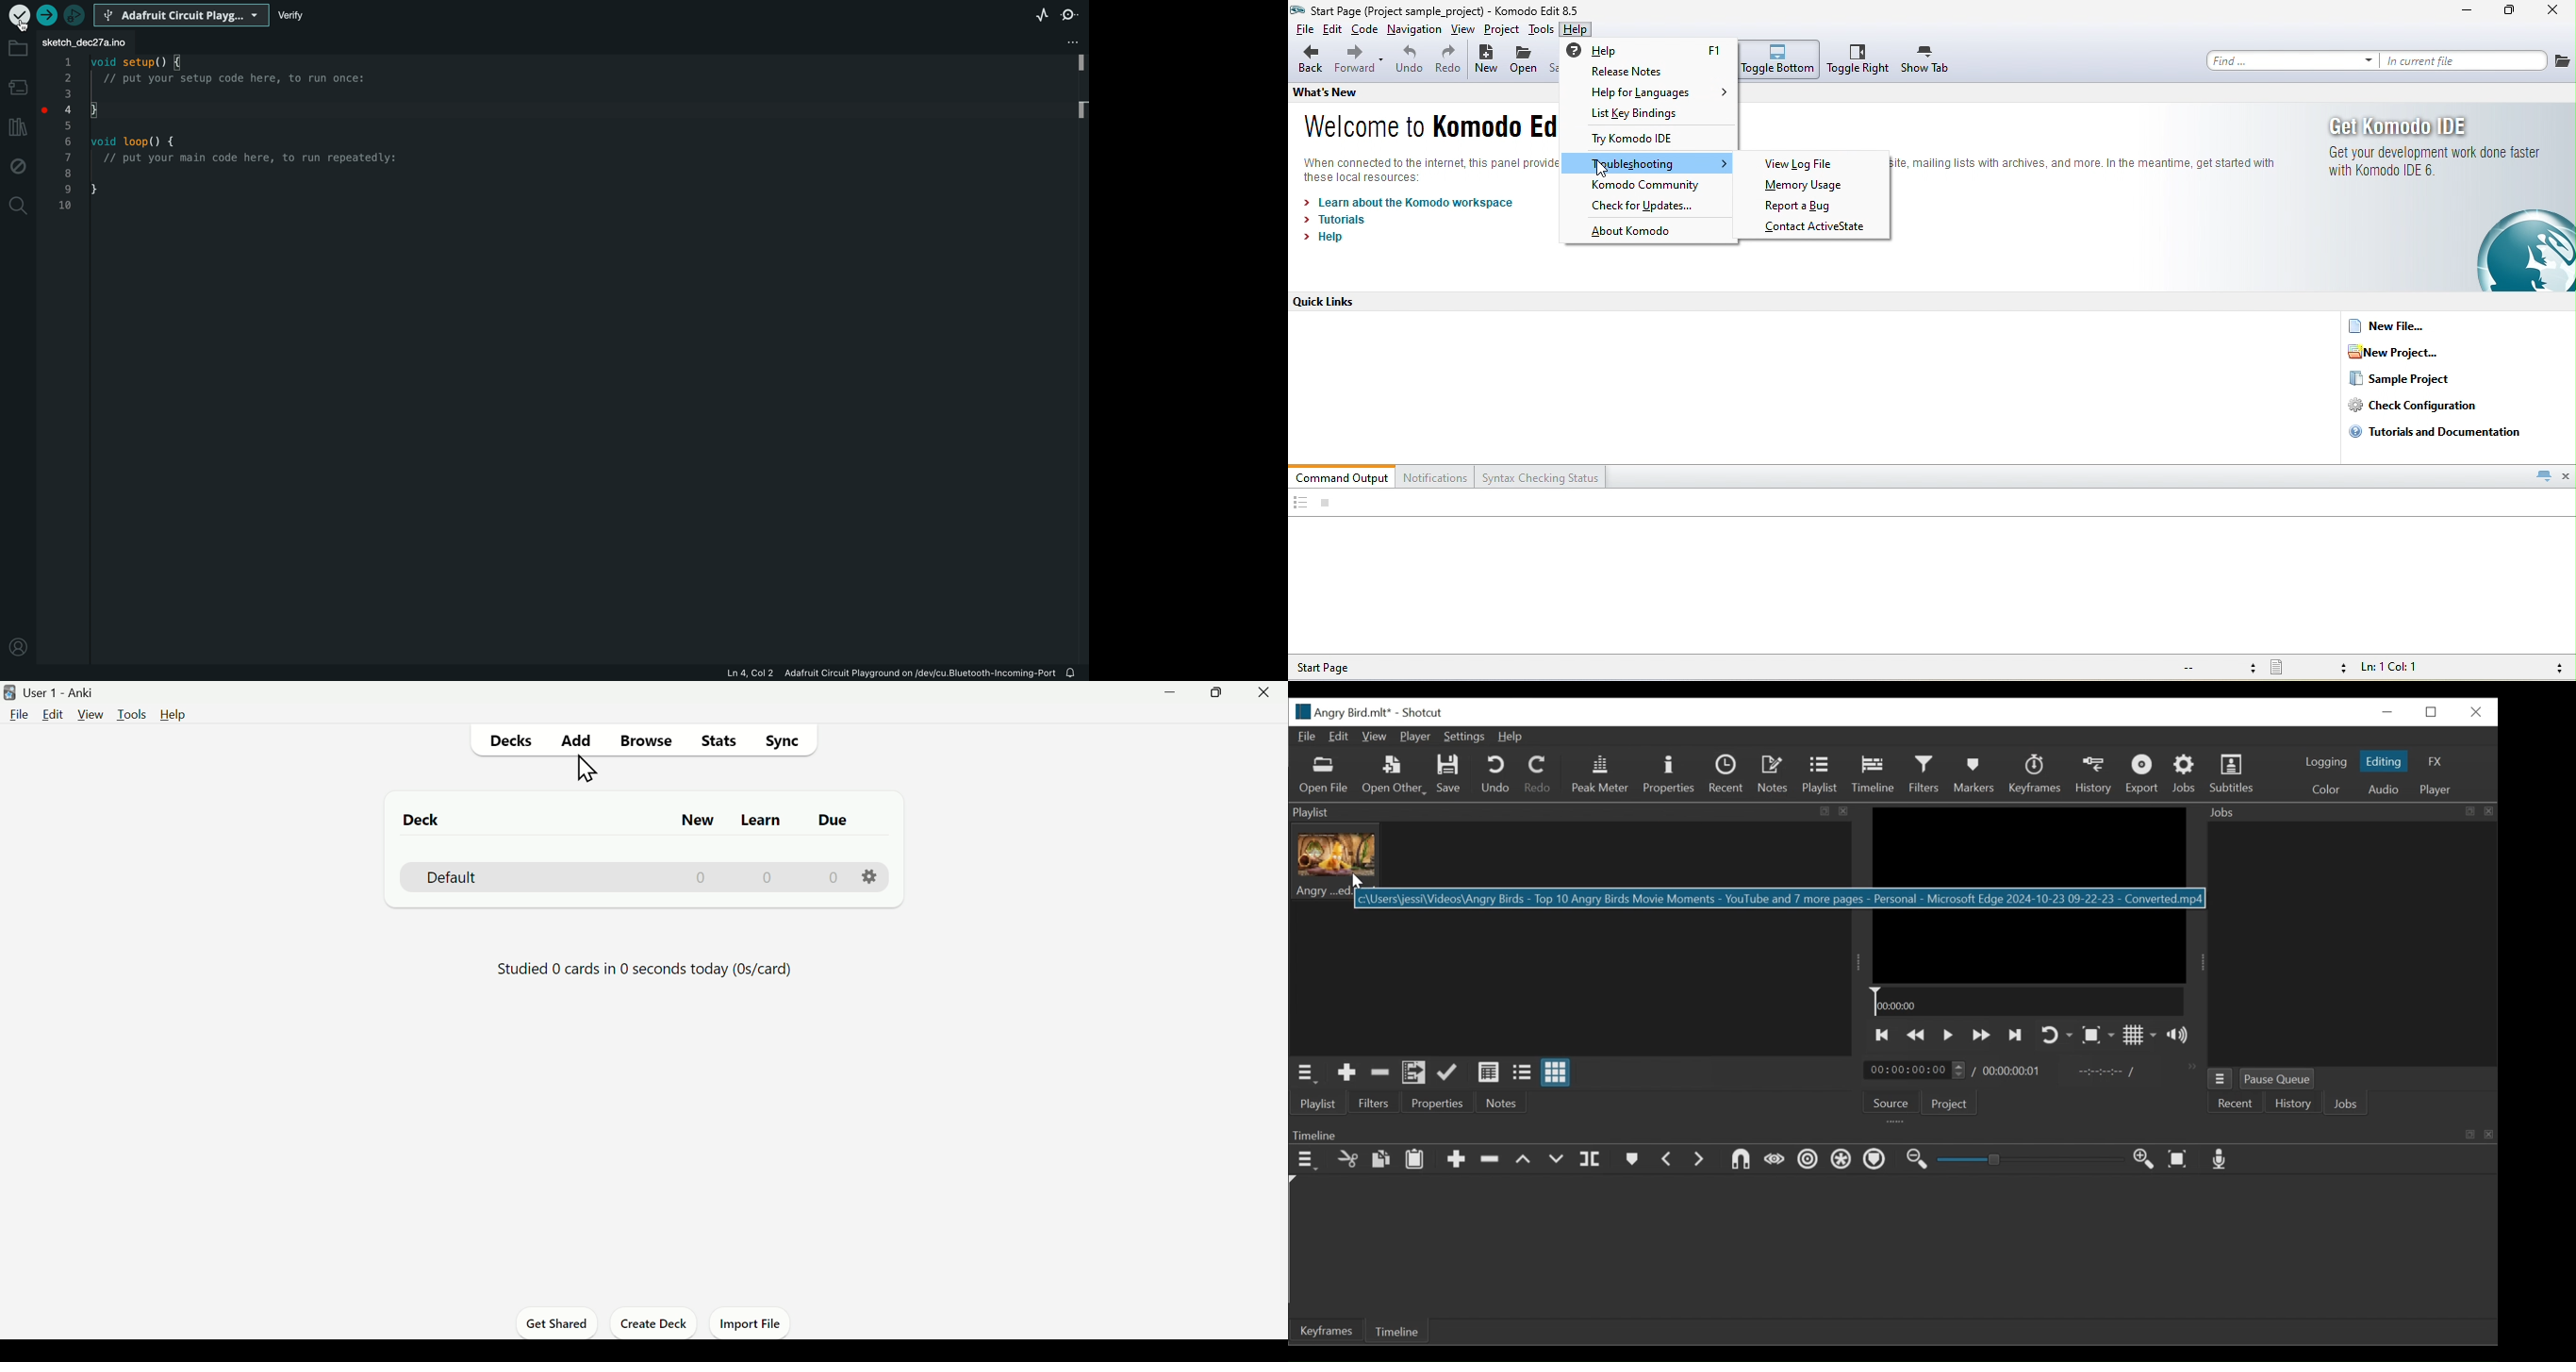 Image resolution: width=2576 pixels, height=1372 pixels. Describe the element at coordinates (1264, 693) in the screenshot. I see `Close` at that location.